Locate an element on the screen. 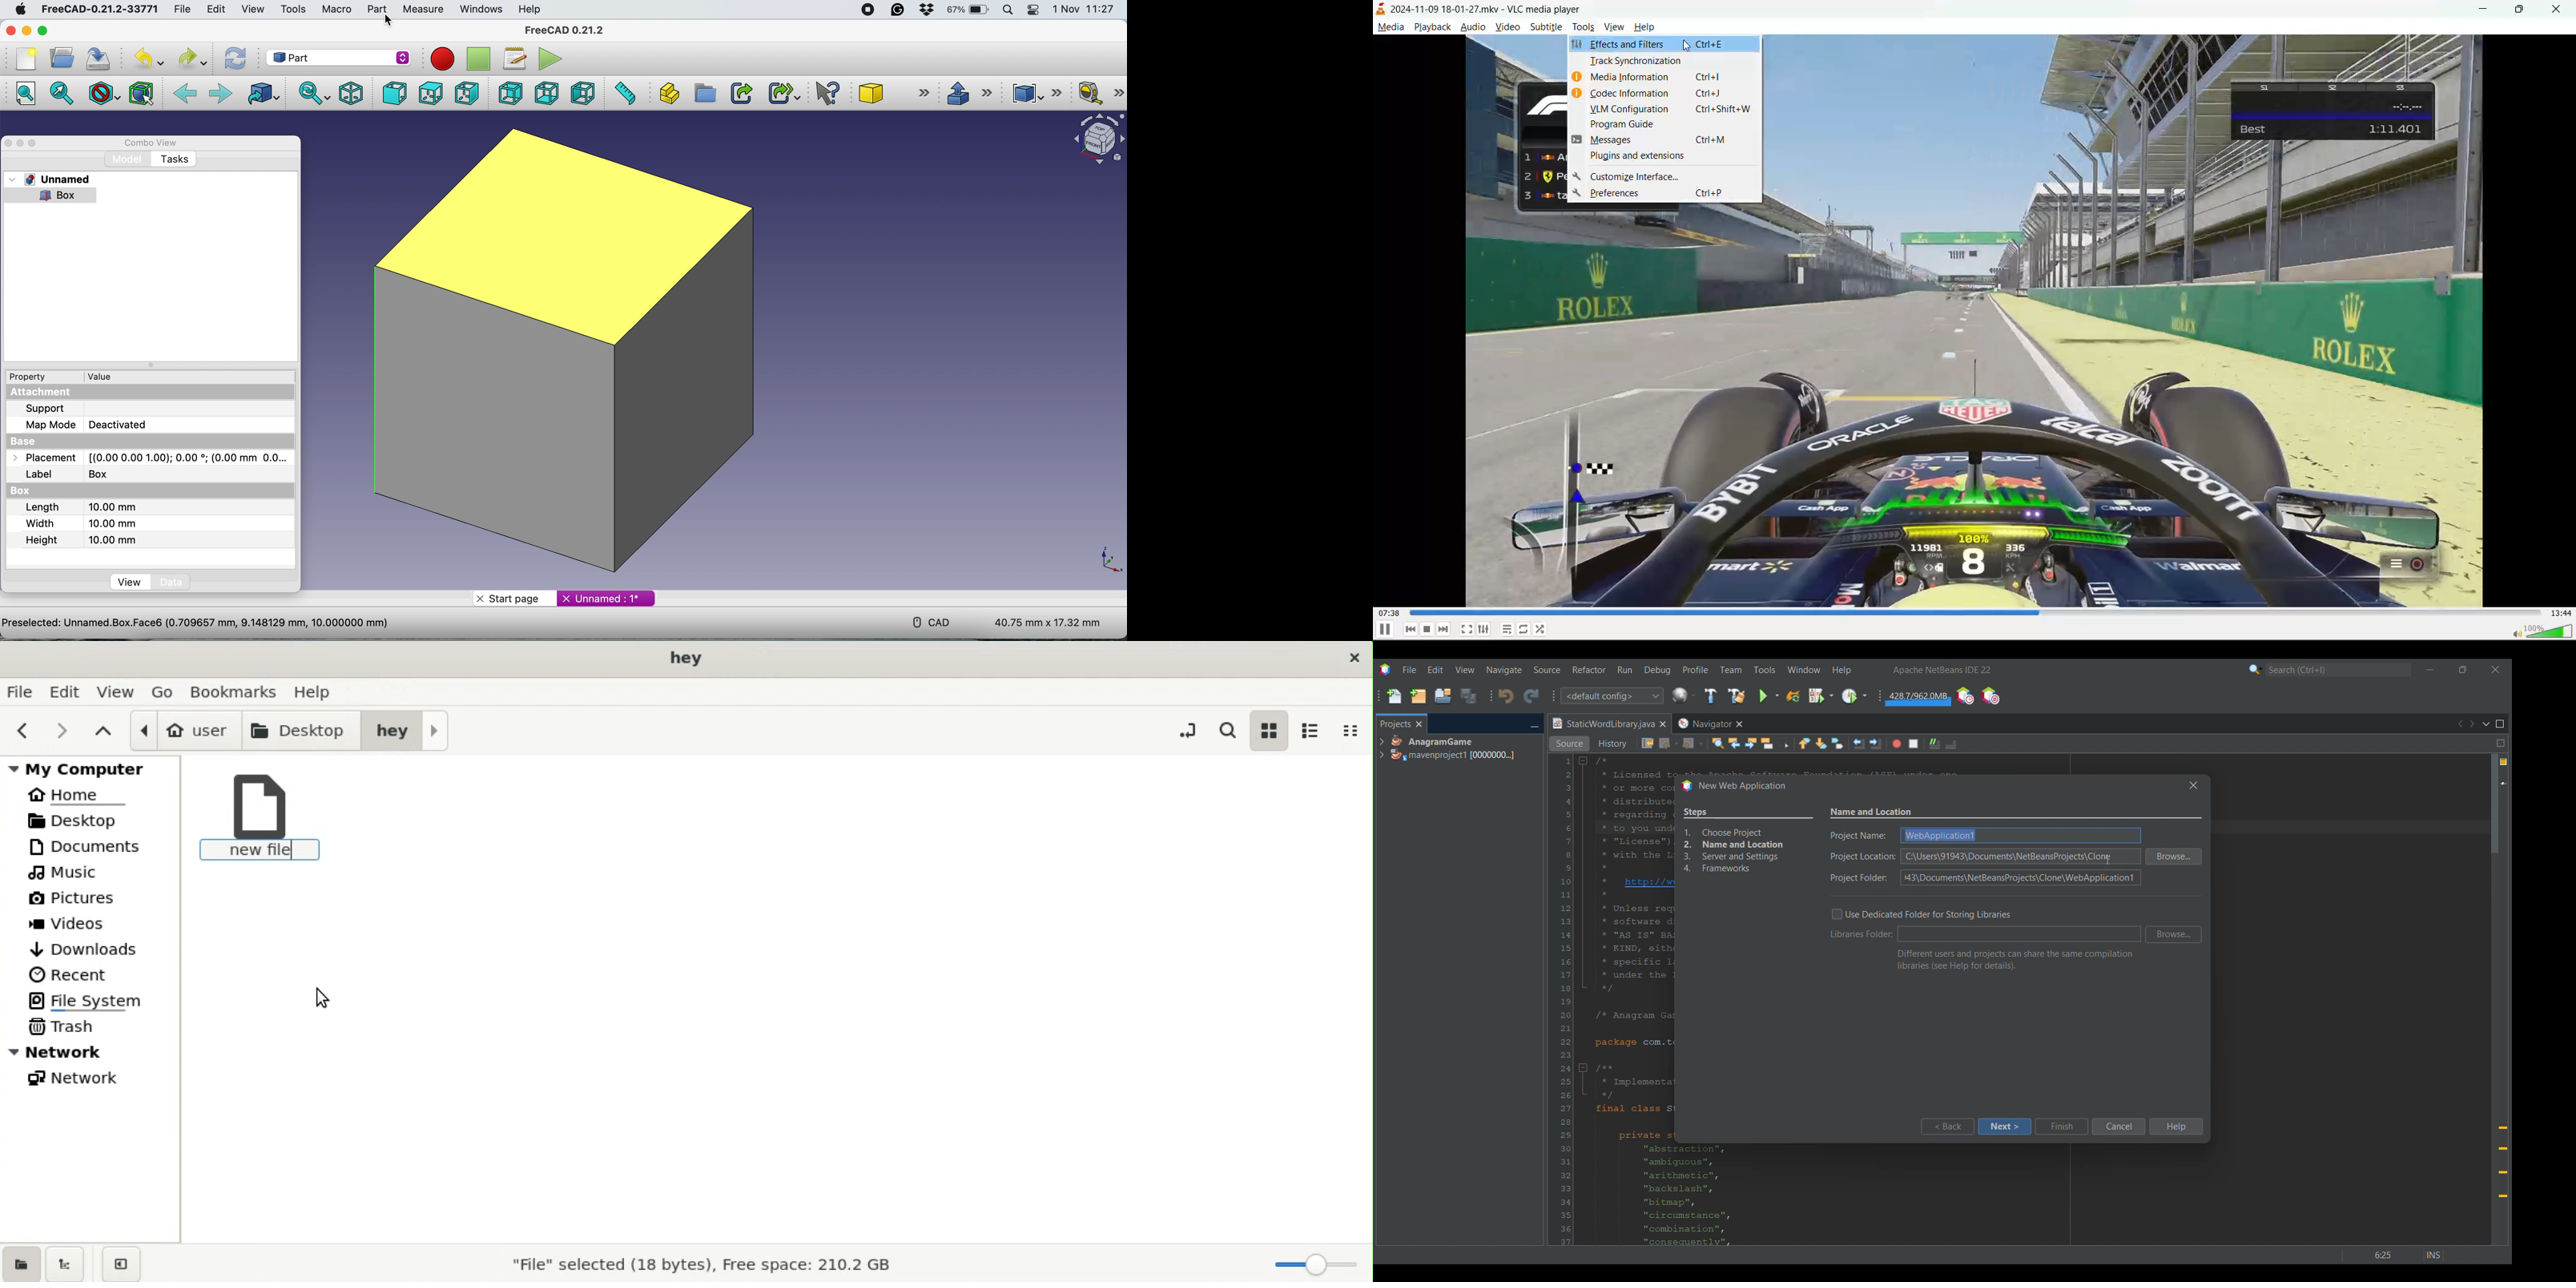  new is located at coordinates (27, 60).